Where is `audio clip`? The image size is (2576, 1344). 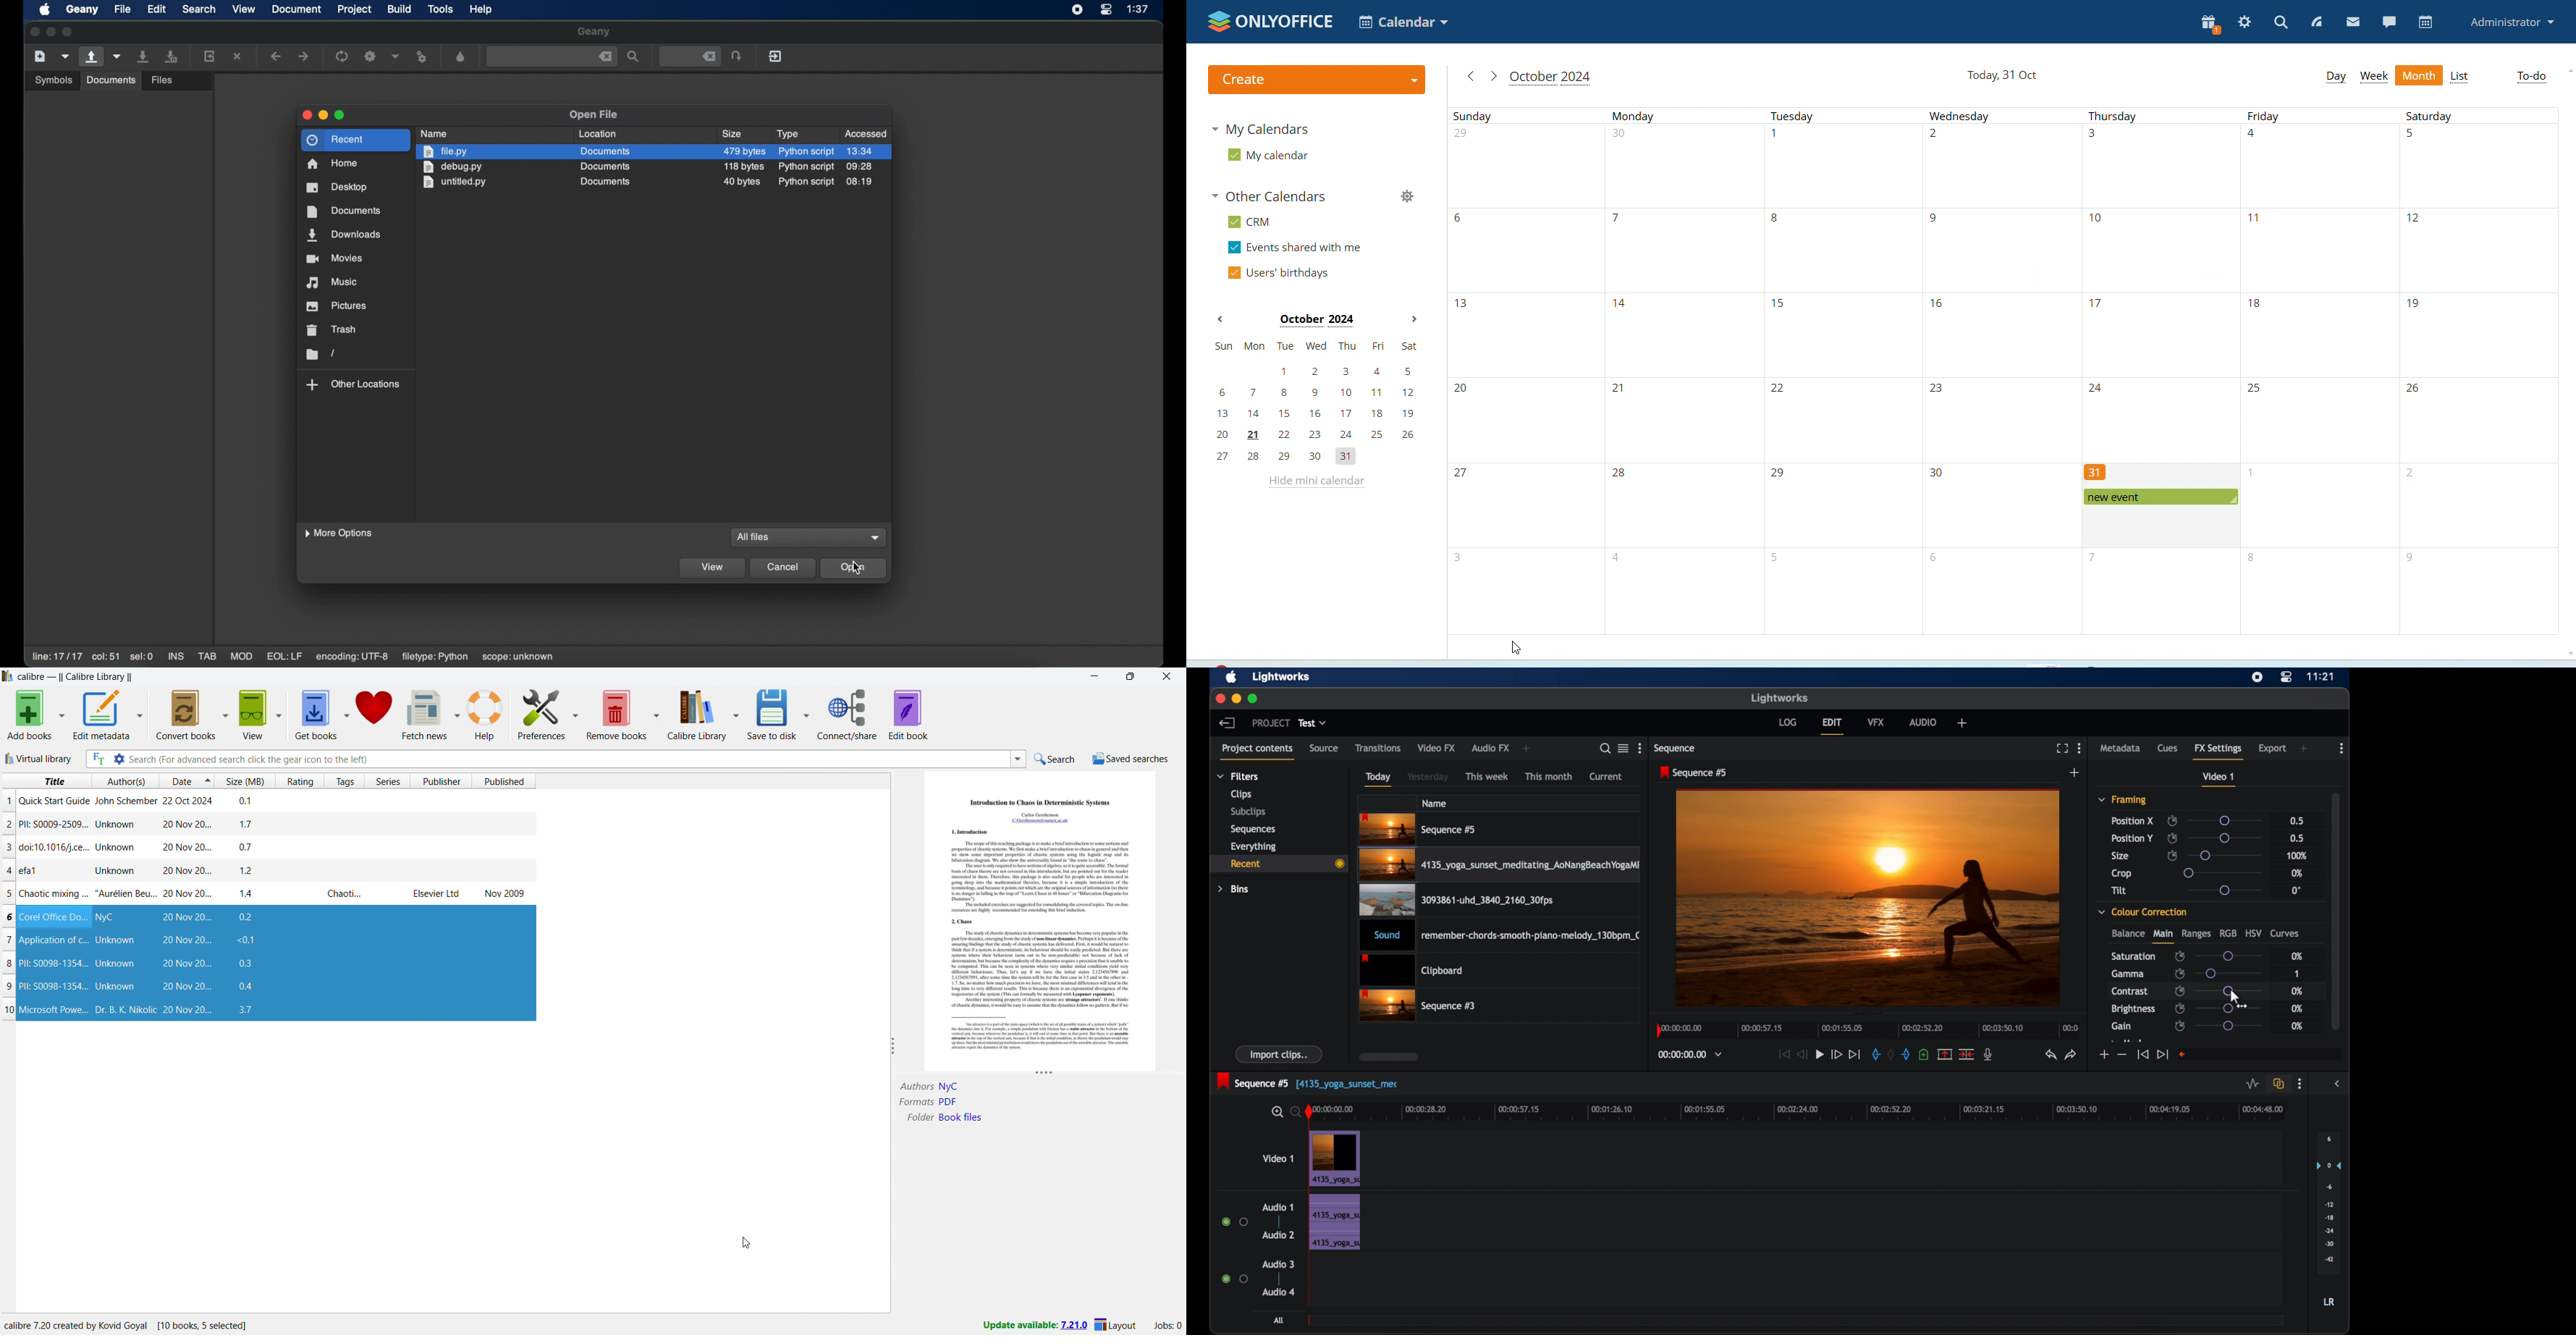
audio clip is located at coordinates (1334, 1223).